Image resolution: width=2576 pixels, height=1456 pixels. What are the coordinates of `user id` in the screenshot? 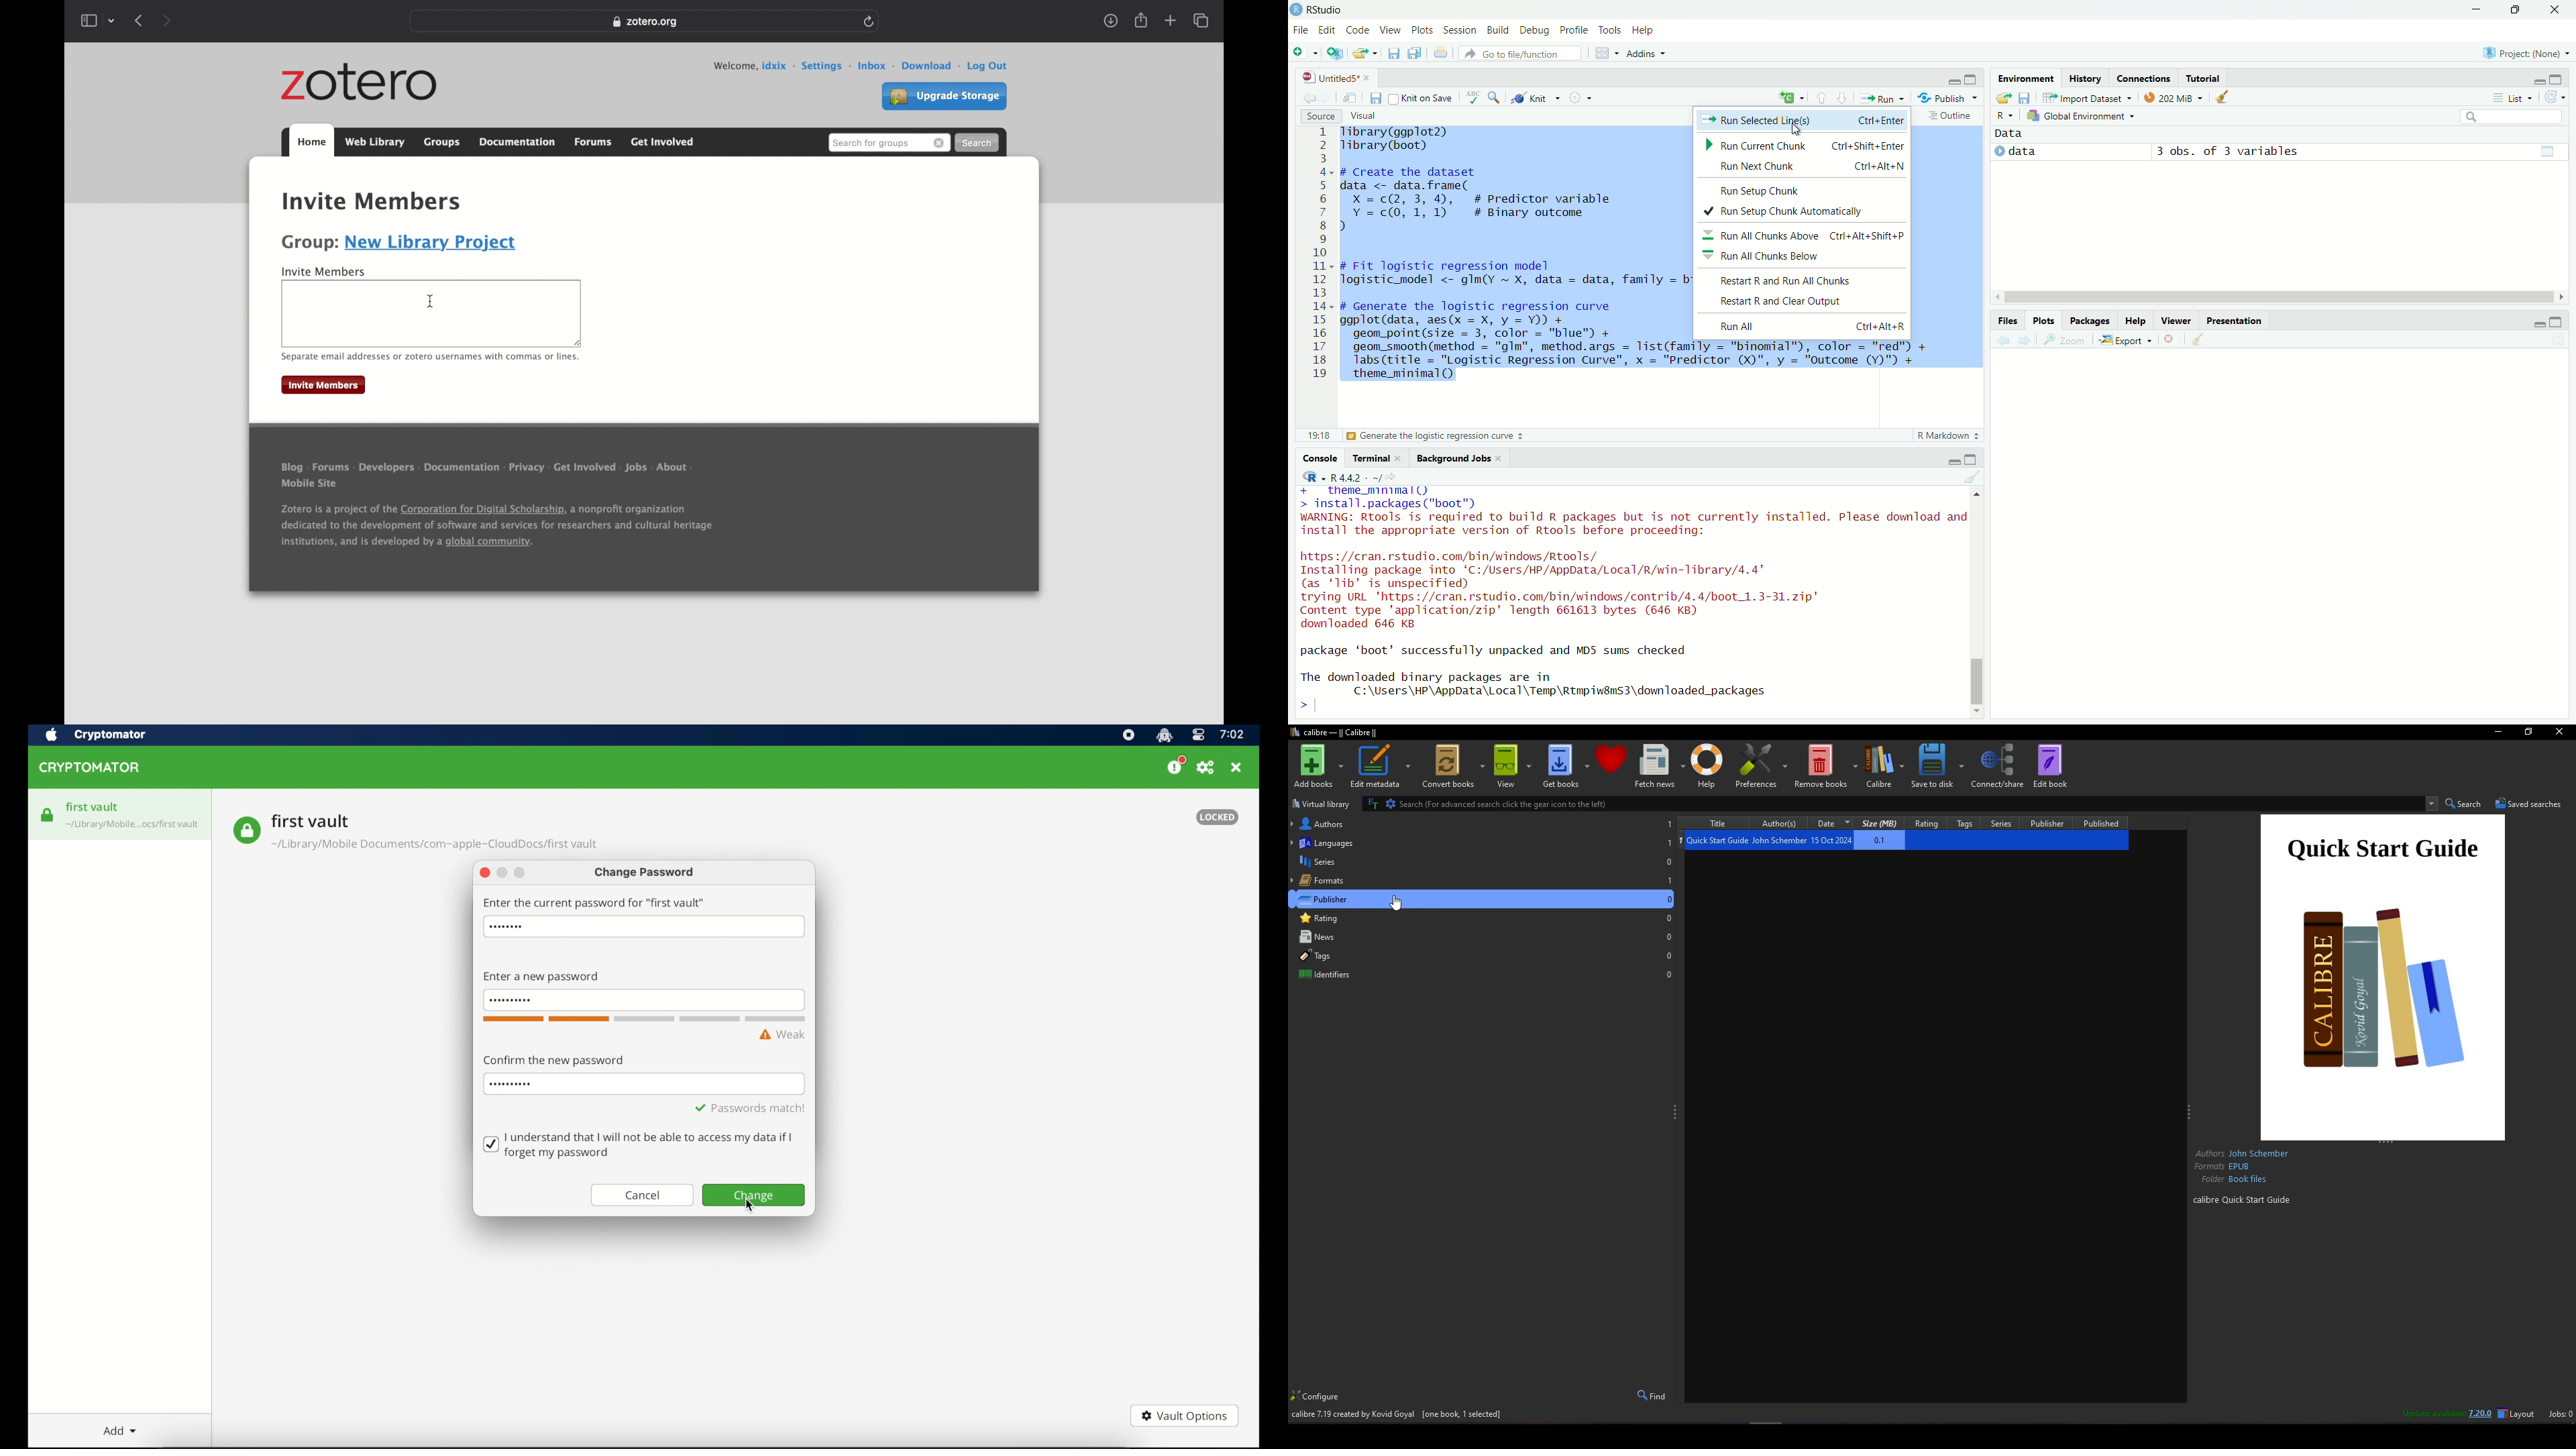 It's located at (777, 65).